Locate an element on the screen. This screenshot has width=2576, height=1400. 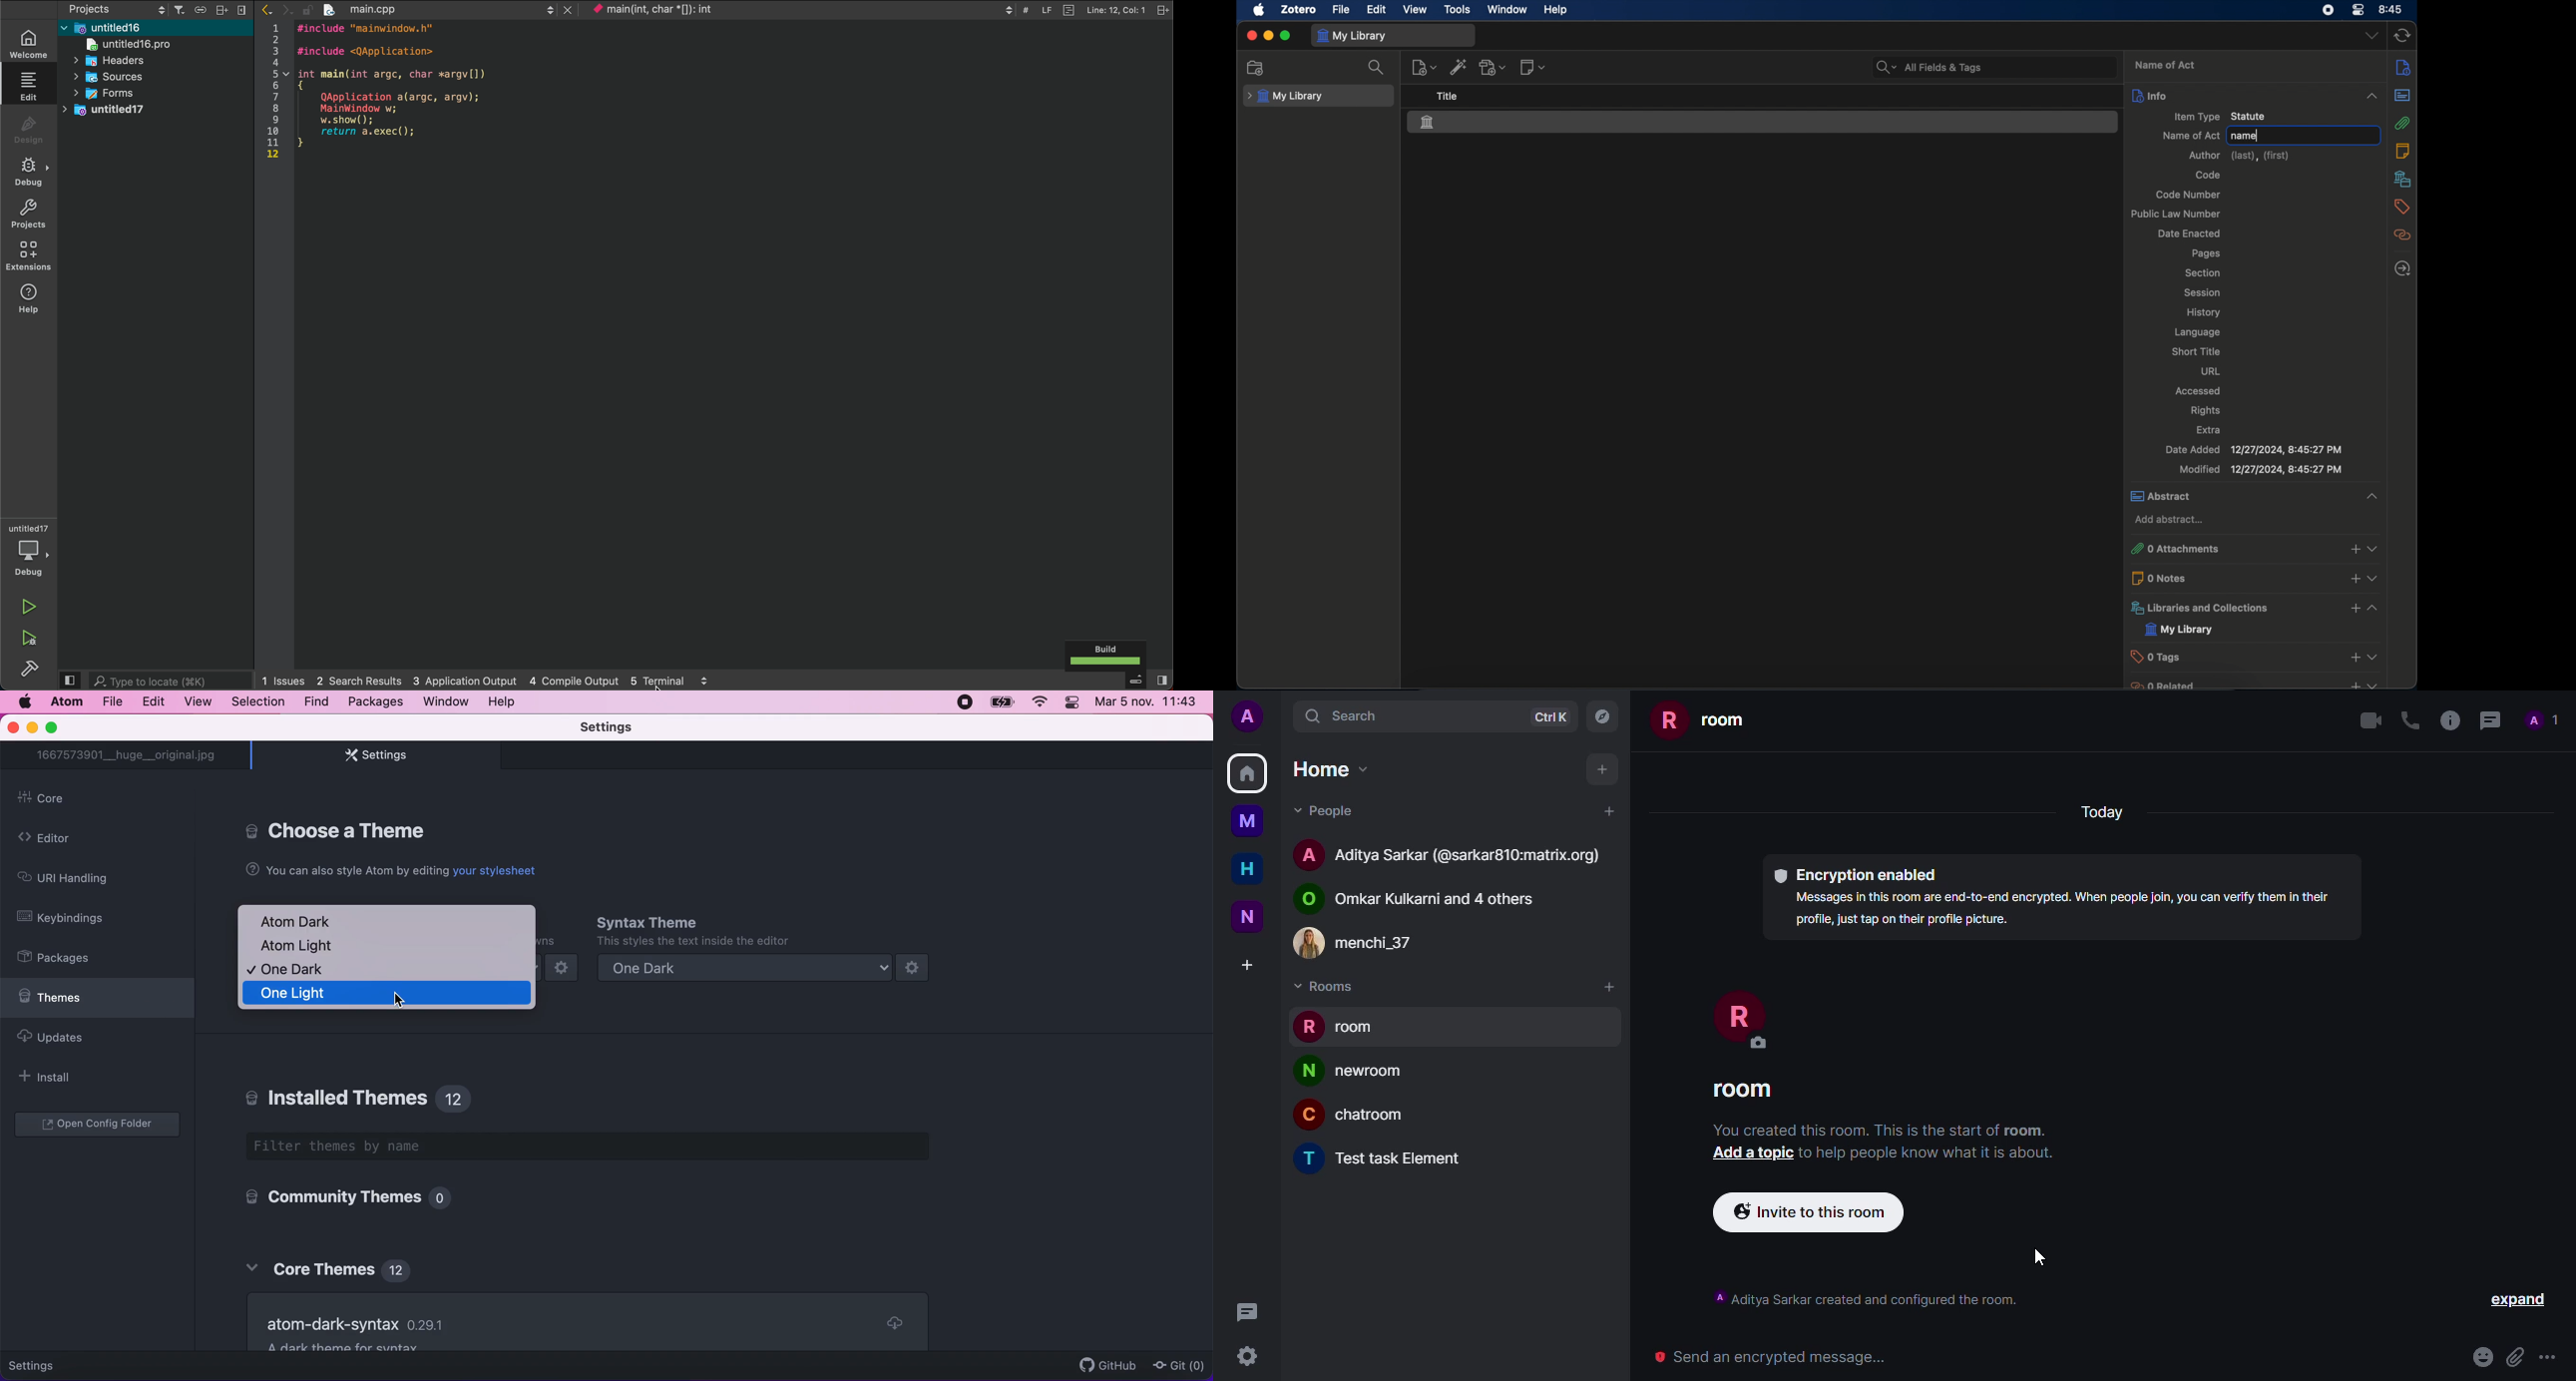
cursor is located at coordinates (657, 684).